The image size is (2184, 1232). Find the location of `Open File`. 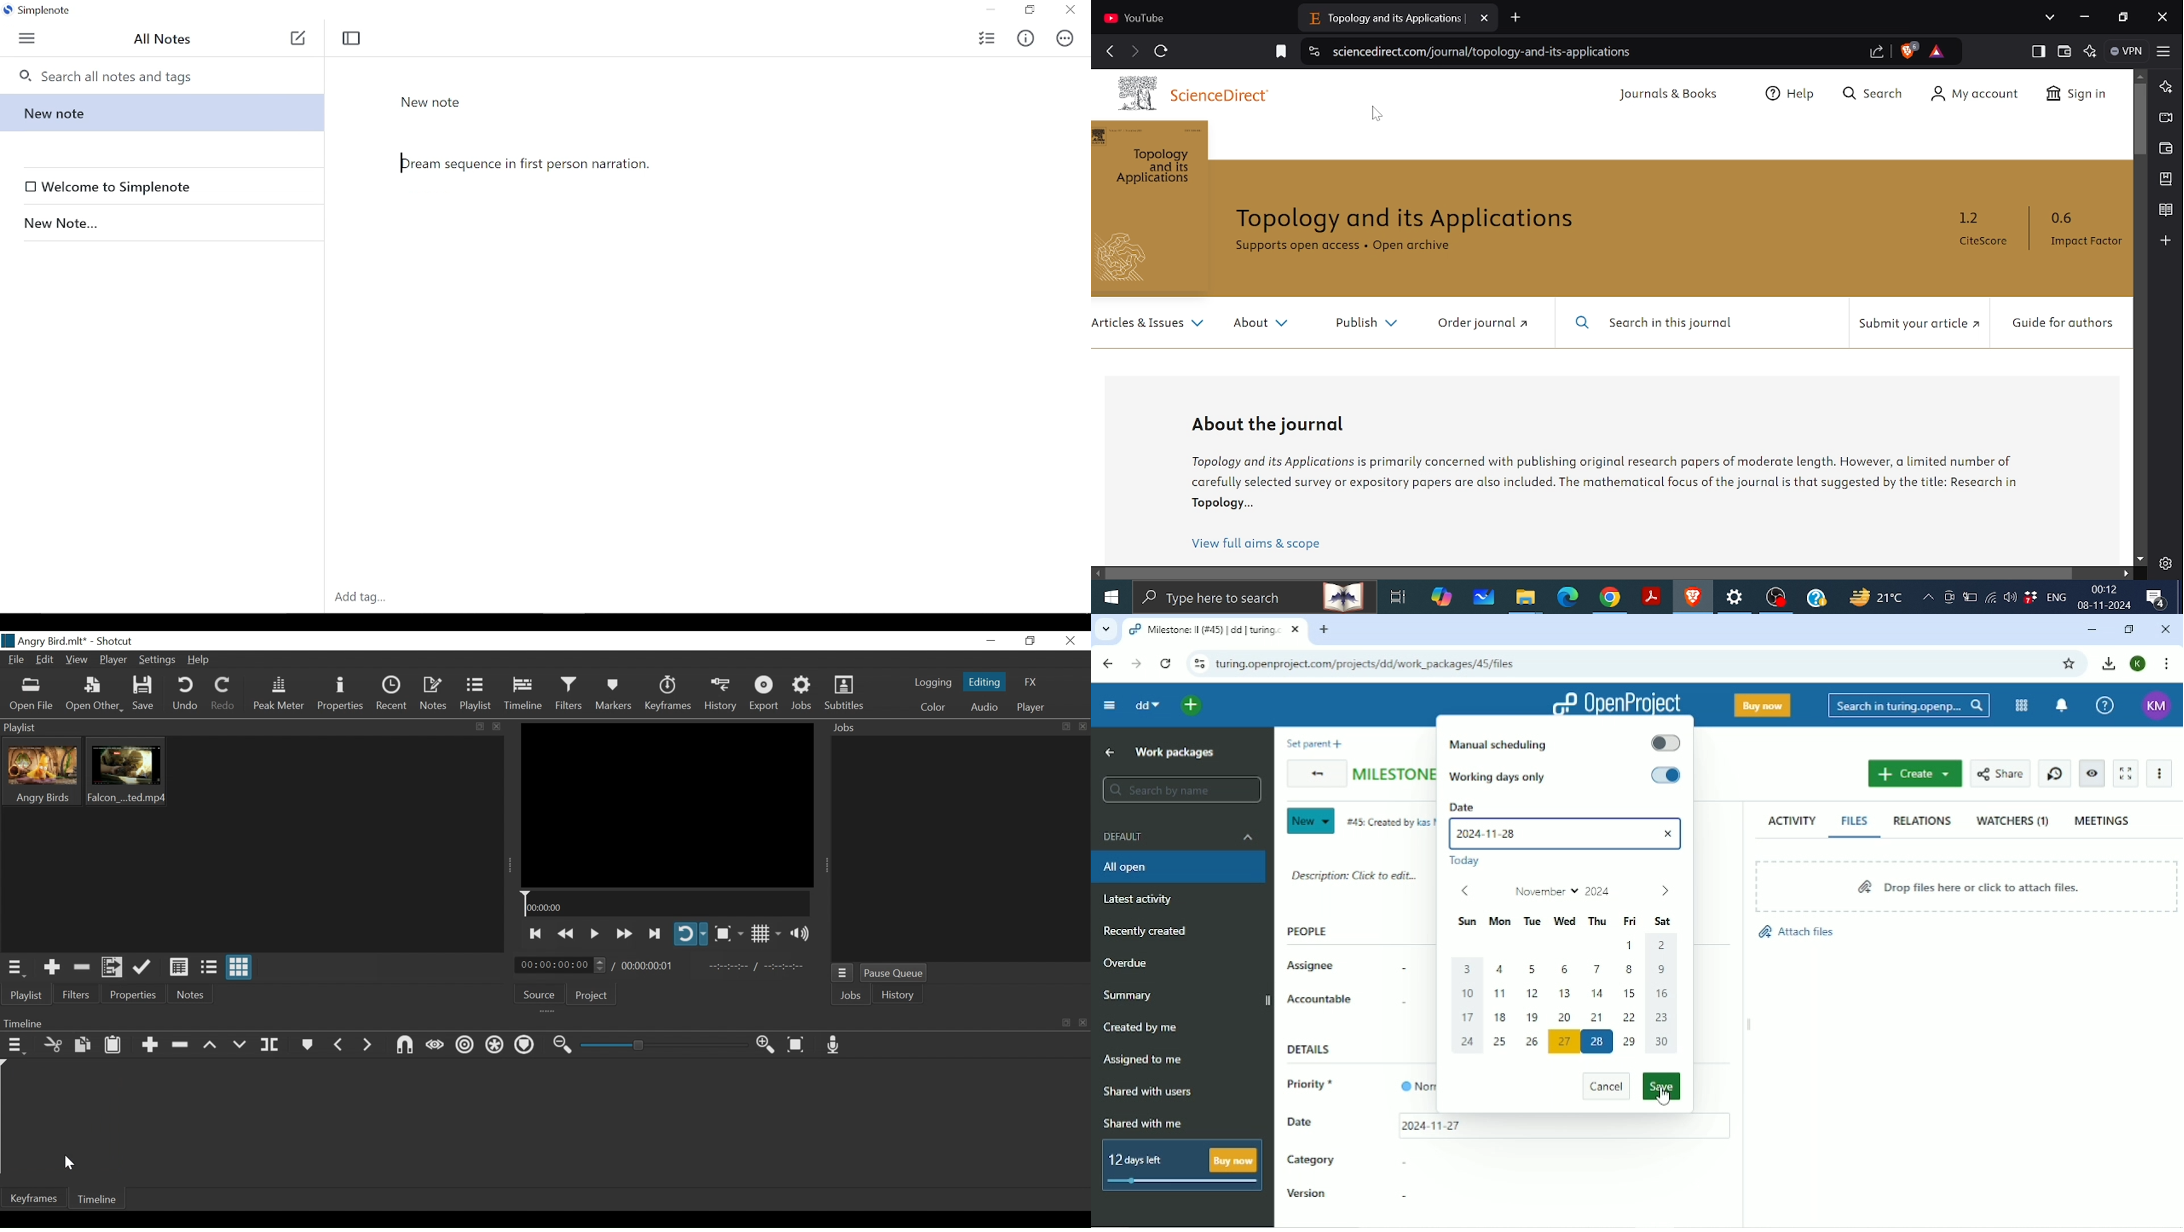

Open File is located at coordinates (31, 695).